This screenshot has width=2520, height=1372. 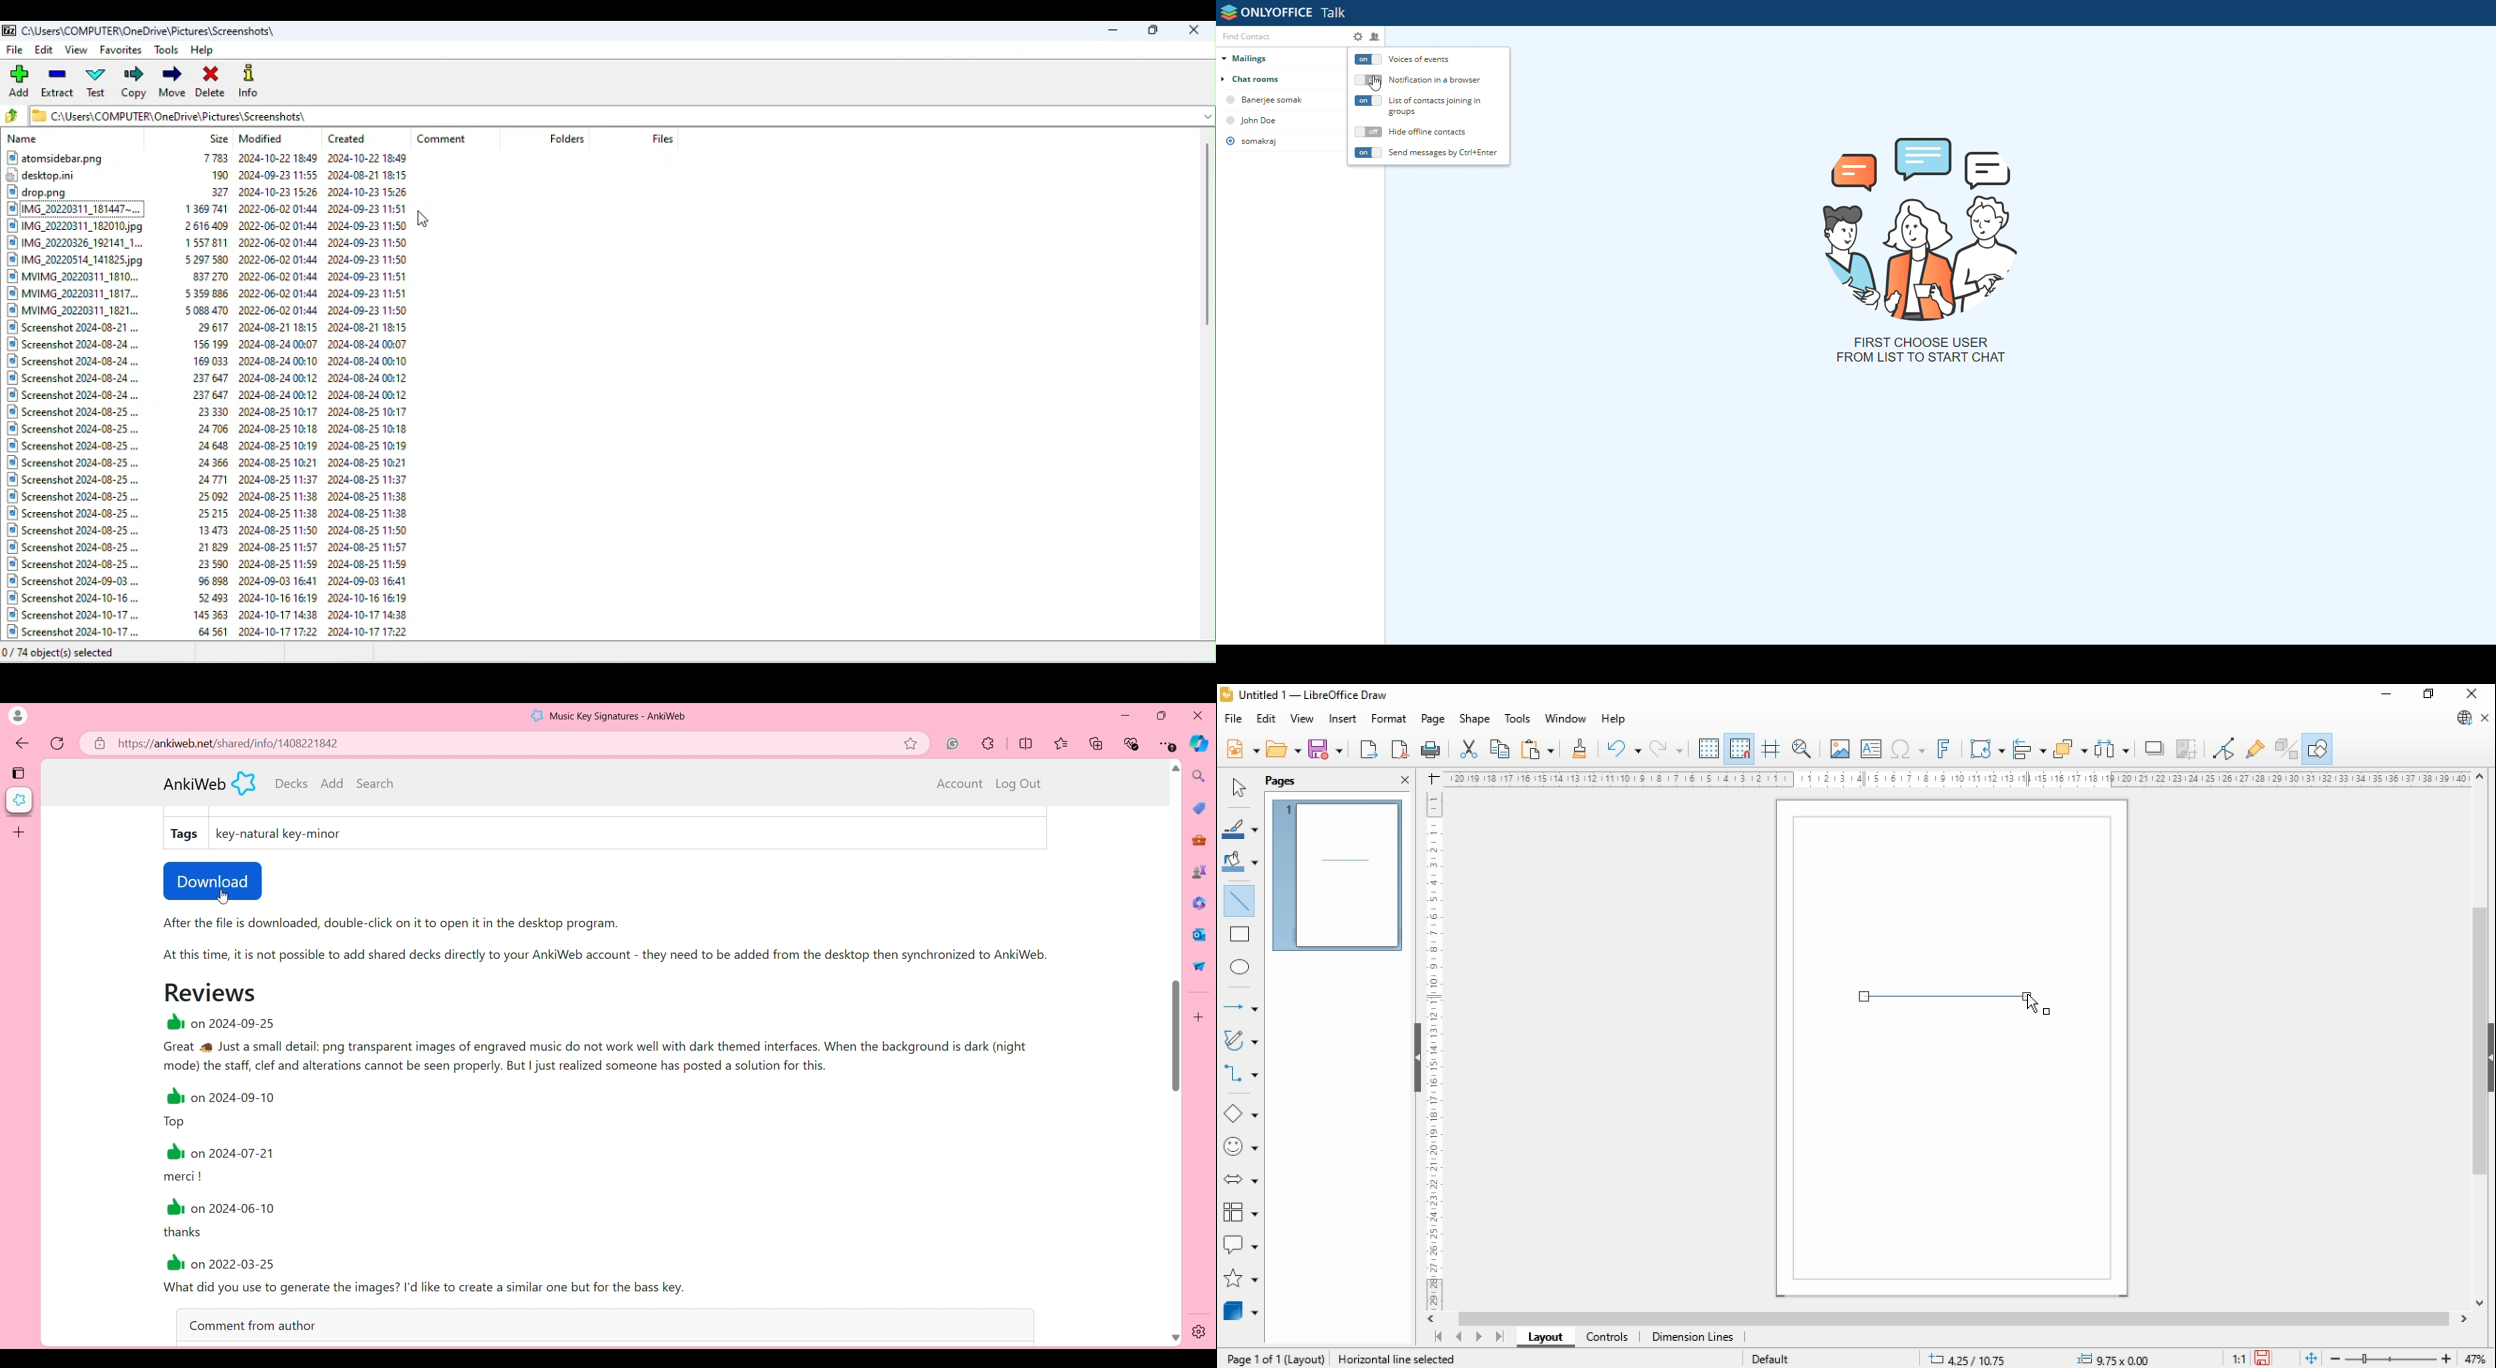 What do you see at coordinates (1954, 778) in the screenshot?
I see `Scale` at bounding box center [1954, 778].